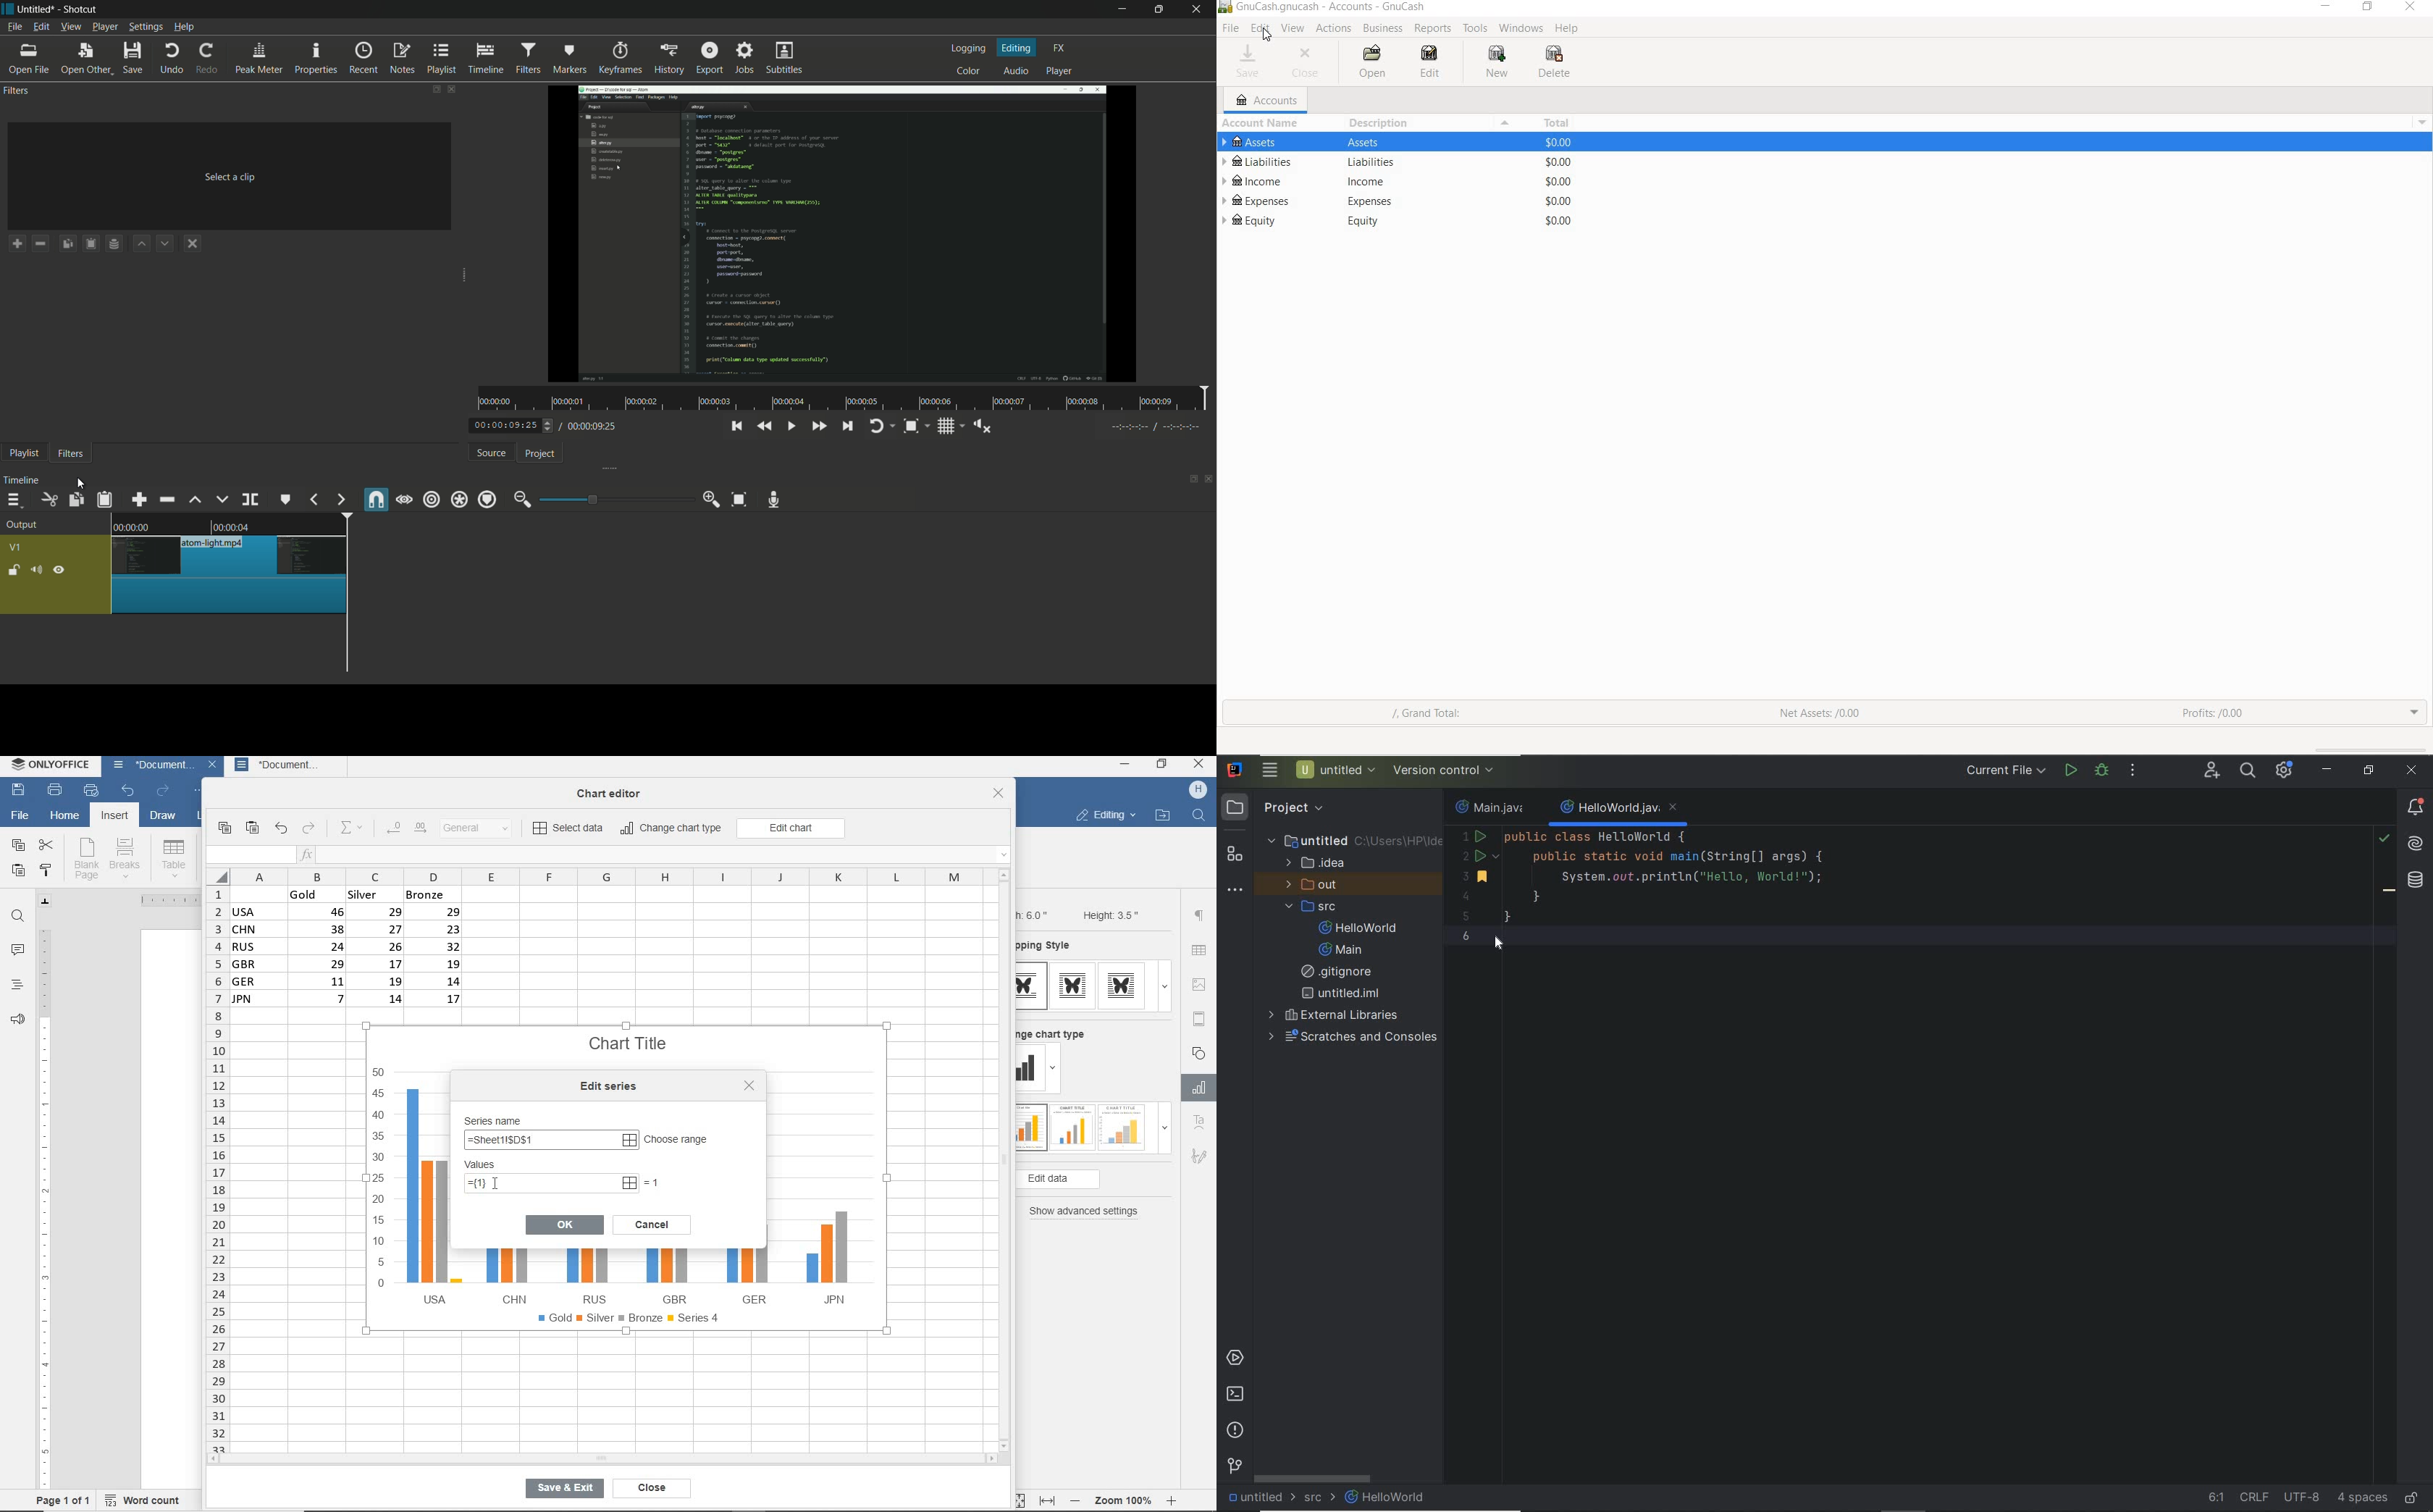 Image resolution: width=2436 pixels, height=1512 pixels. Describe the element at coordinates (210, 59) in the screenshot. I see `redo` at that location.